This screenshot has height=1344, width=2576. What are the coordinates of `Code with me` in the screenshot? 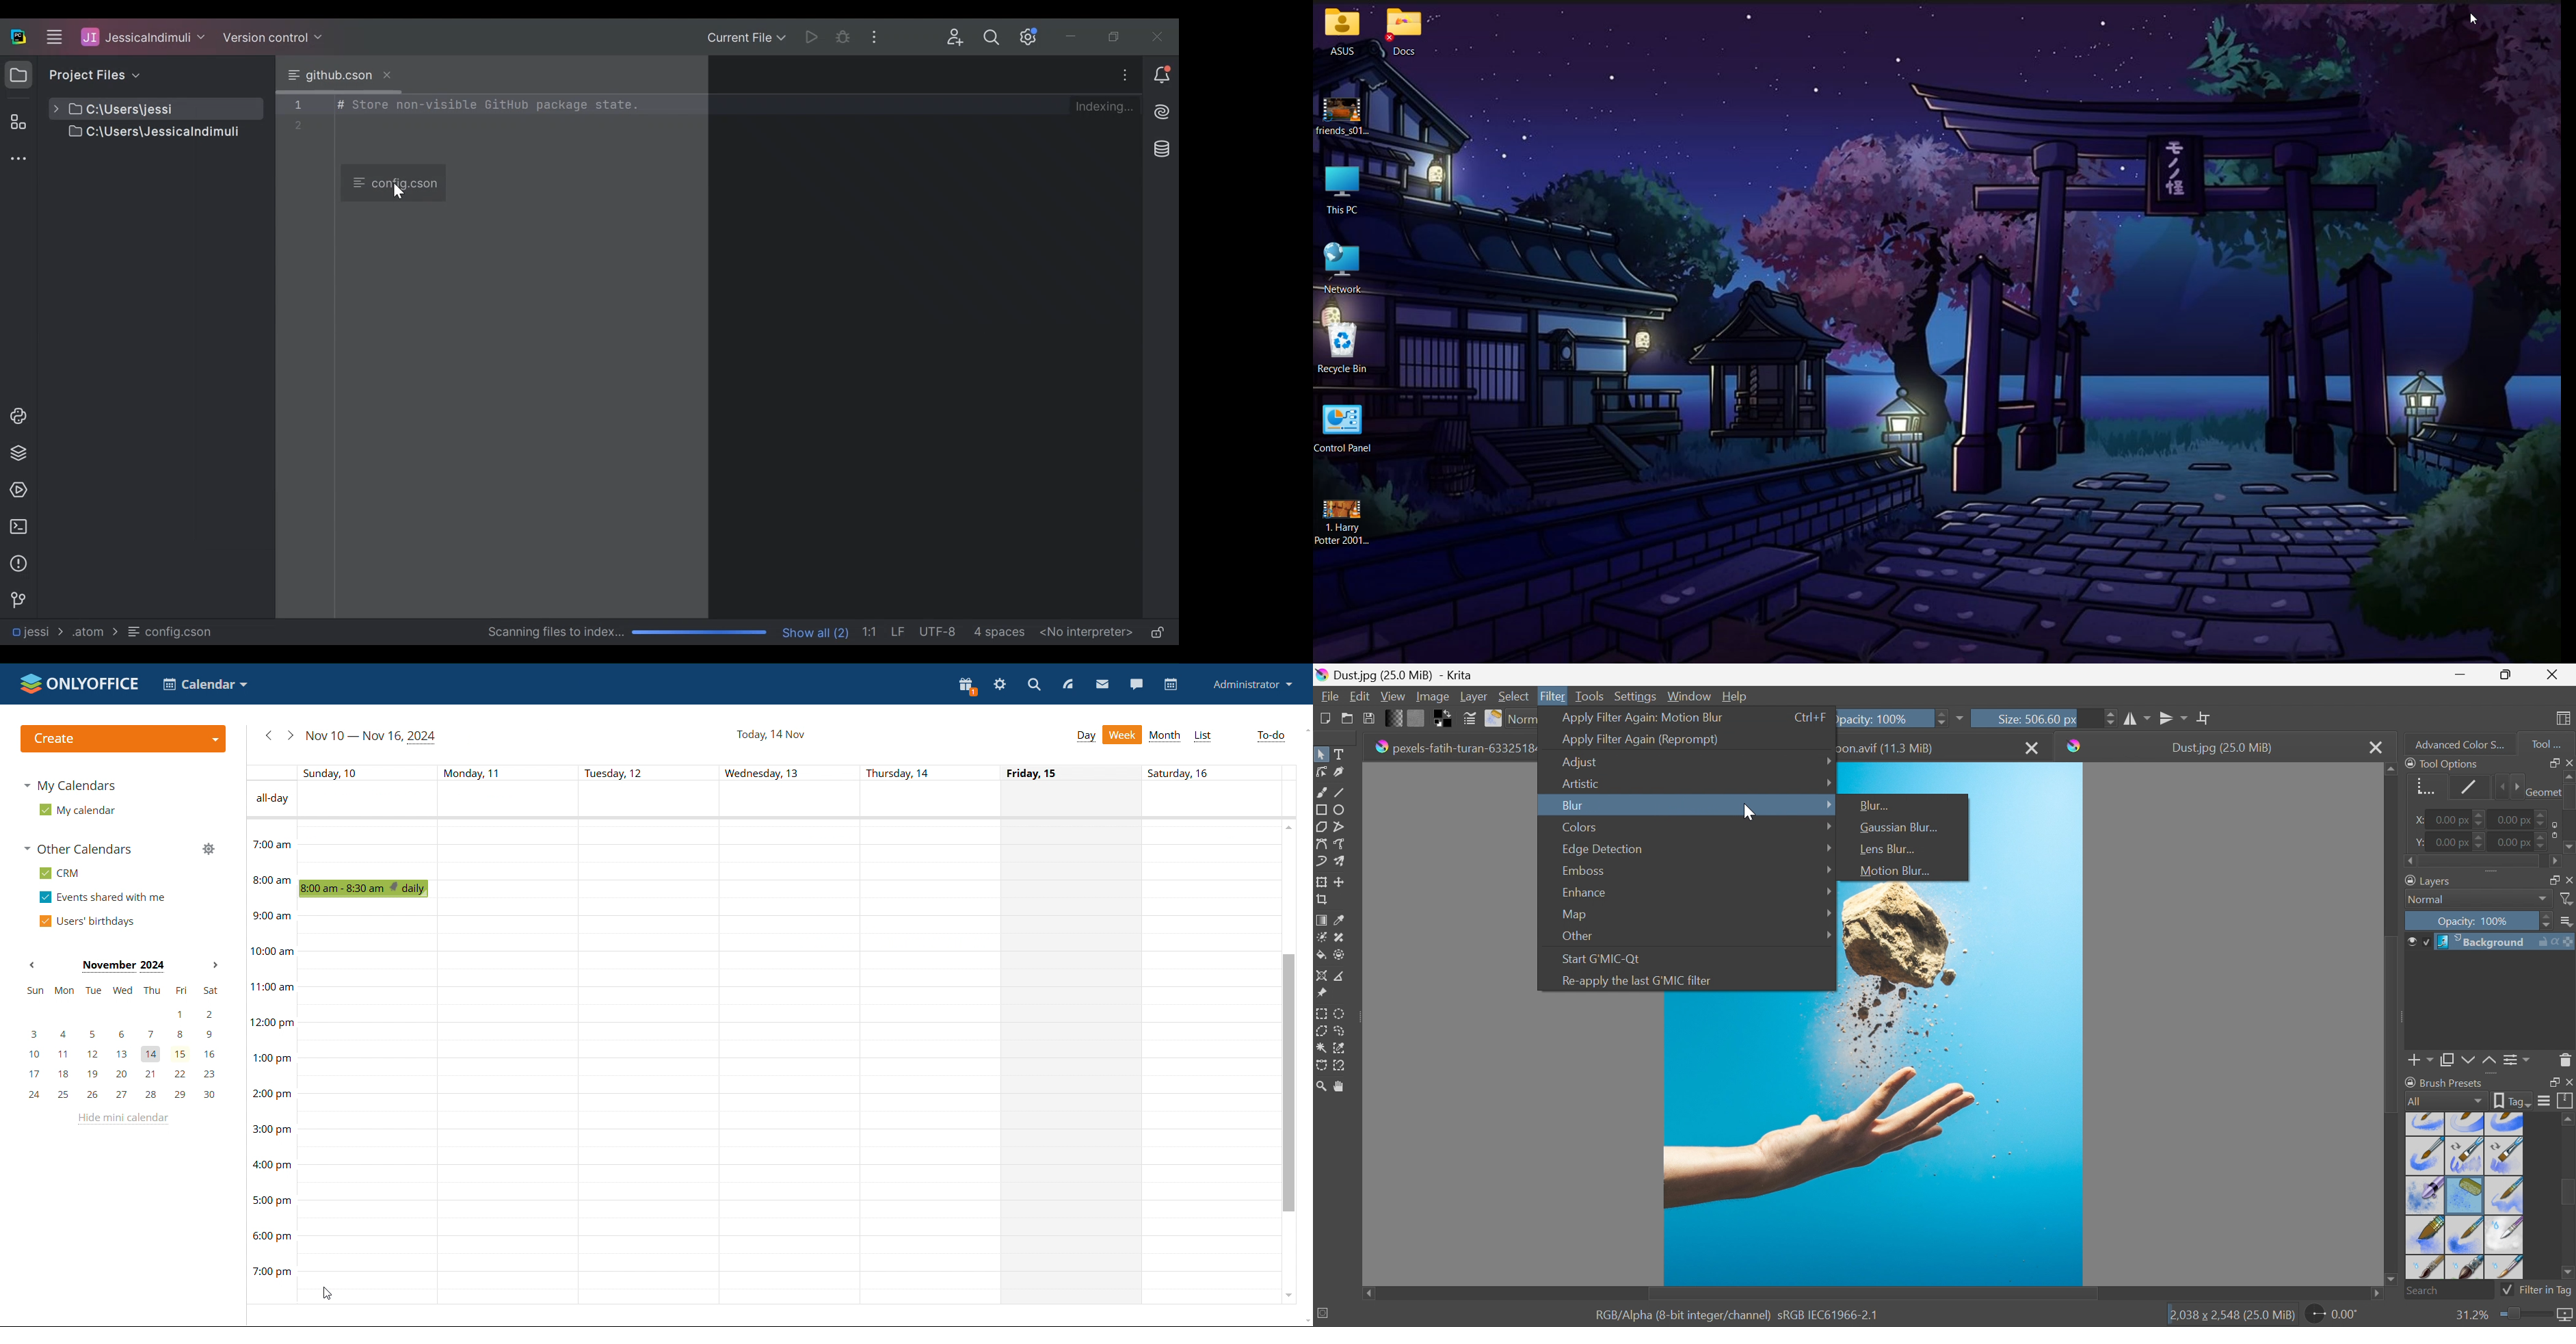 It's located at (956, 38).